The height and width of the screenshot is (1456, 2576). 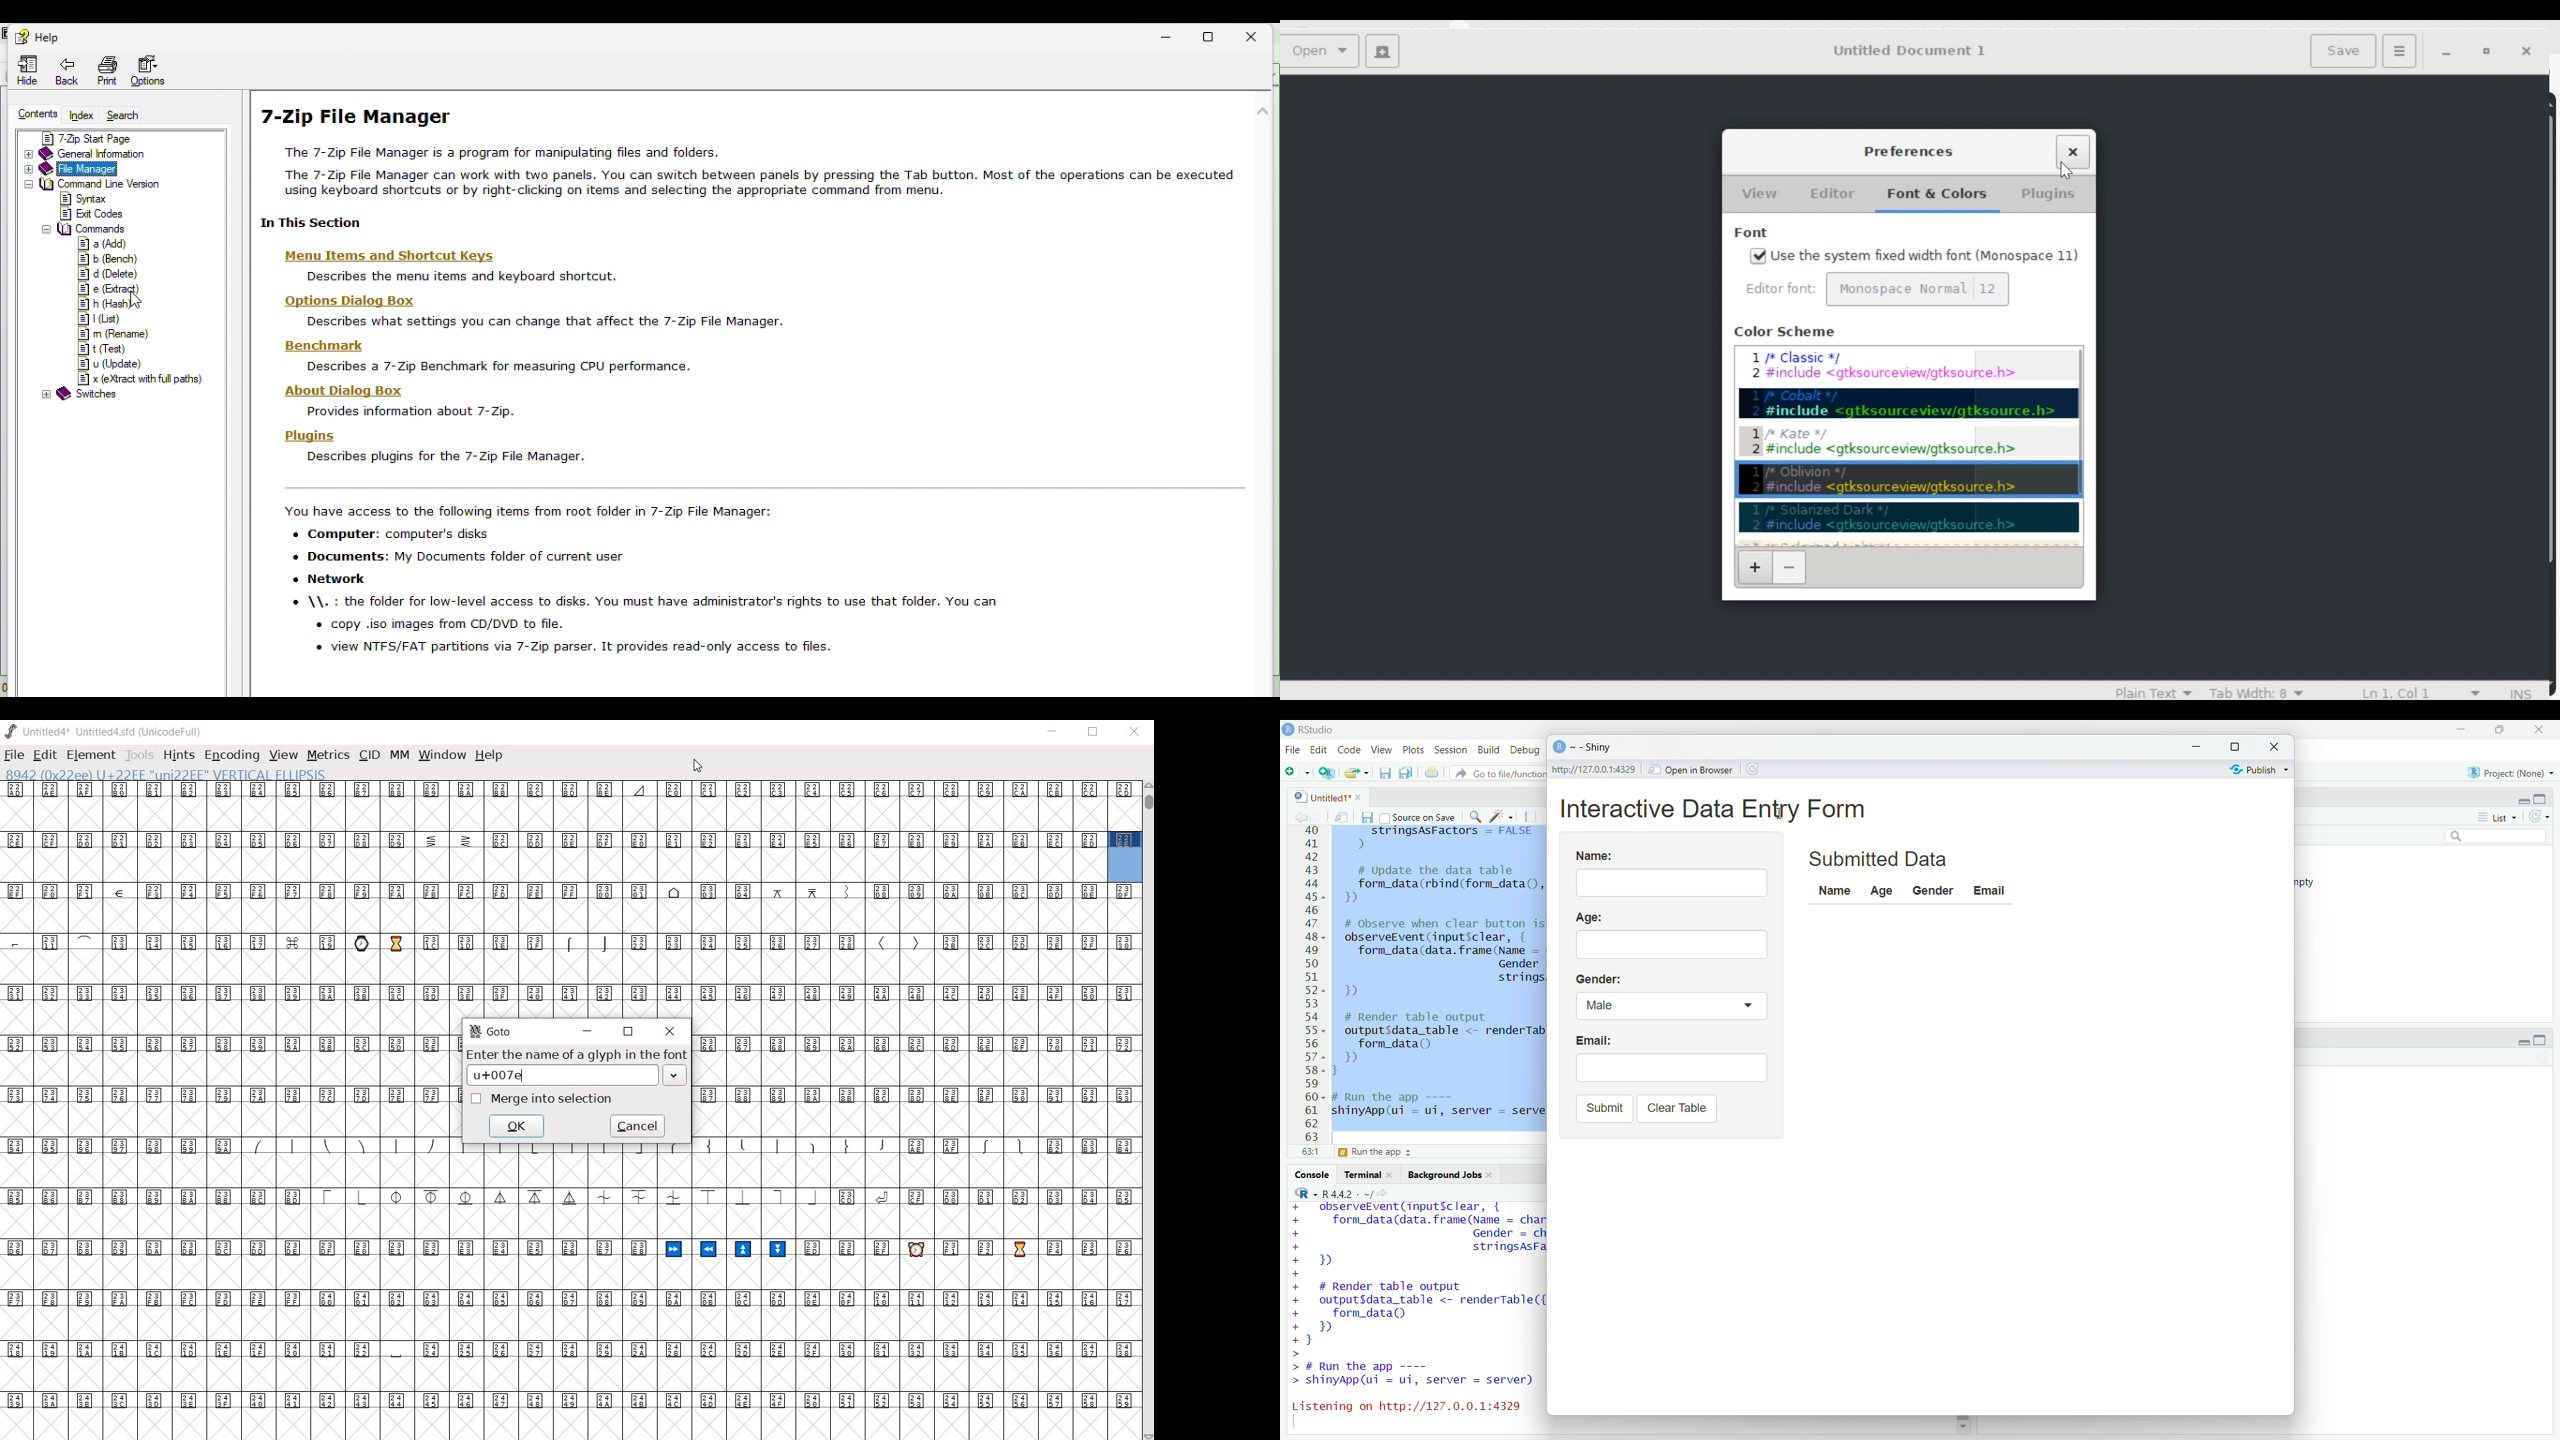 I want to click on logo, so click(x=1288, y=729).